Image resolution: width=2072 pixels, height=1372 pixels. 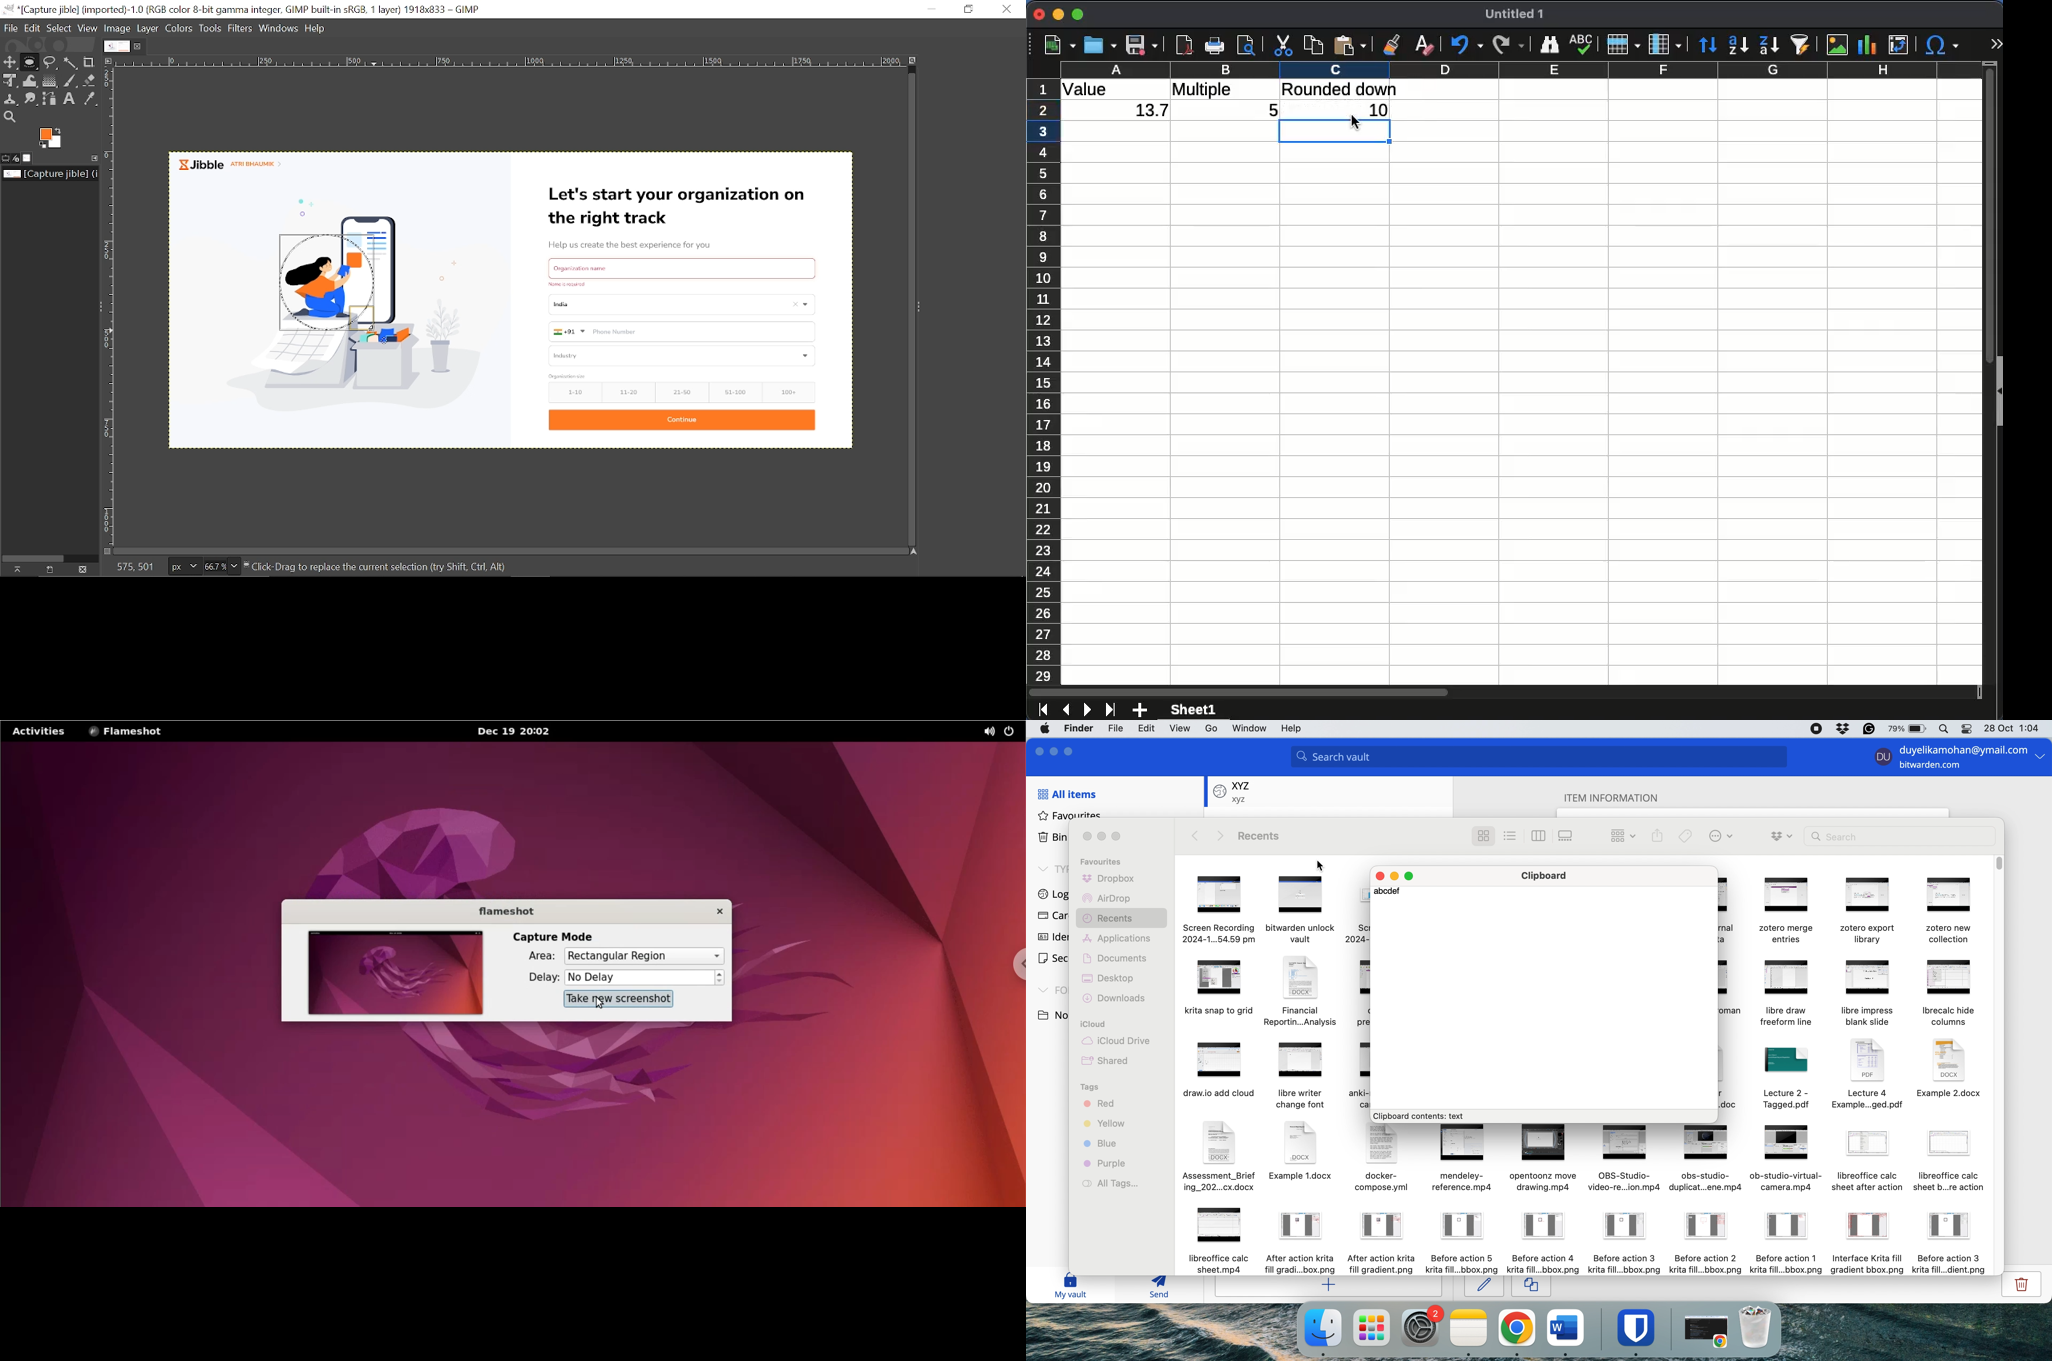 I want to click on launchpad, so click(x=1372, y=1327).